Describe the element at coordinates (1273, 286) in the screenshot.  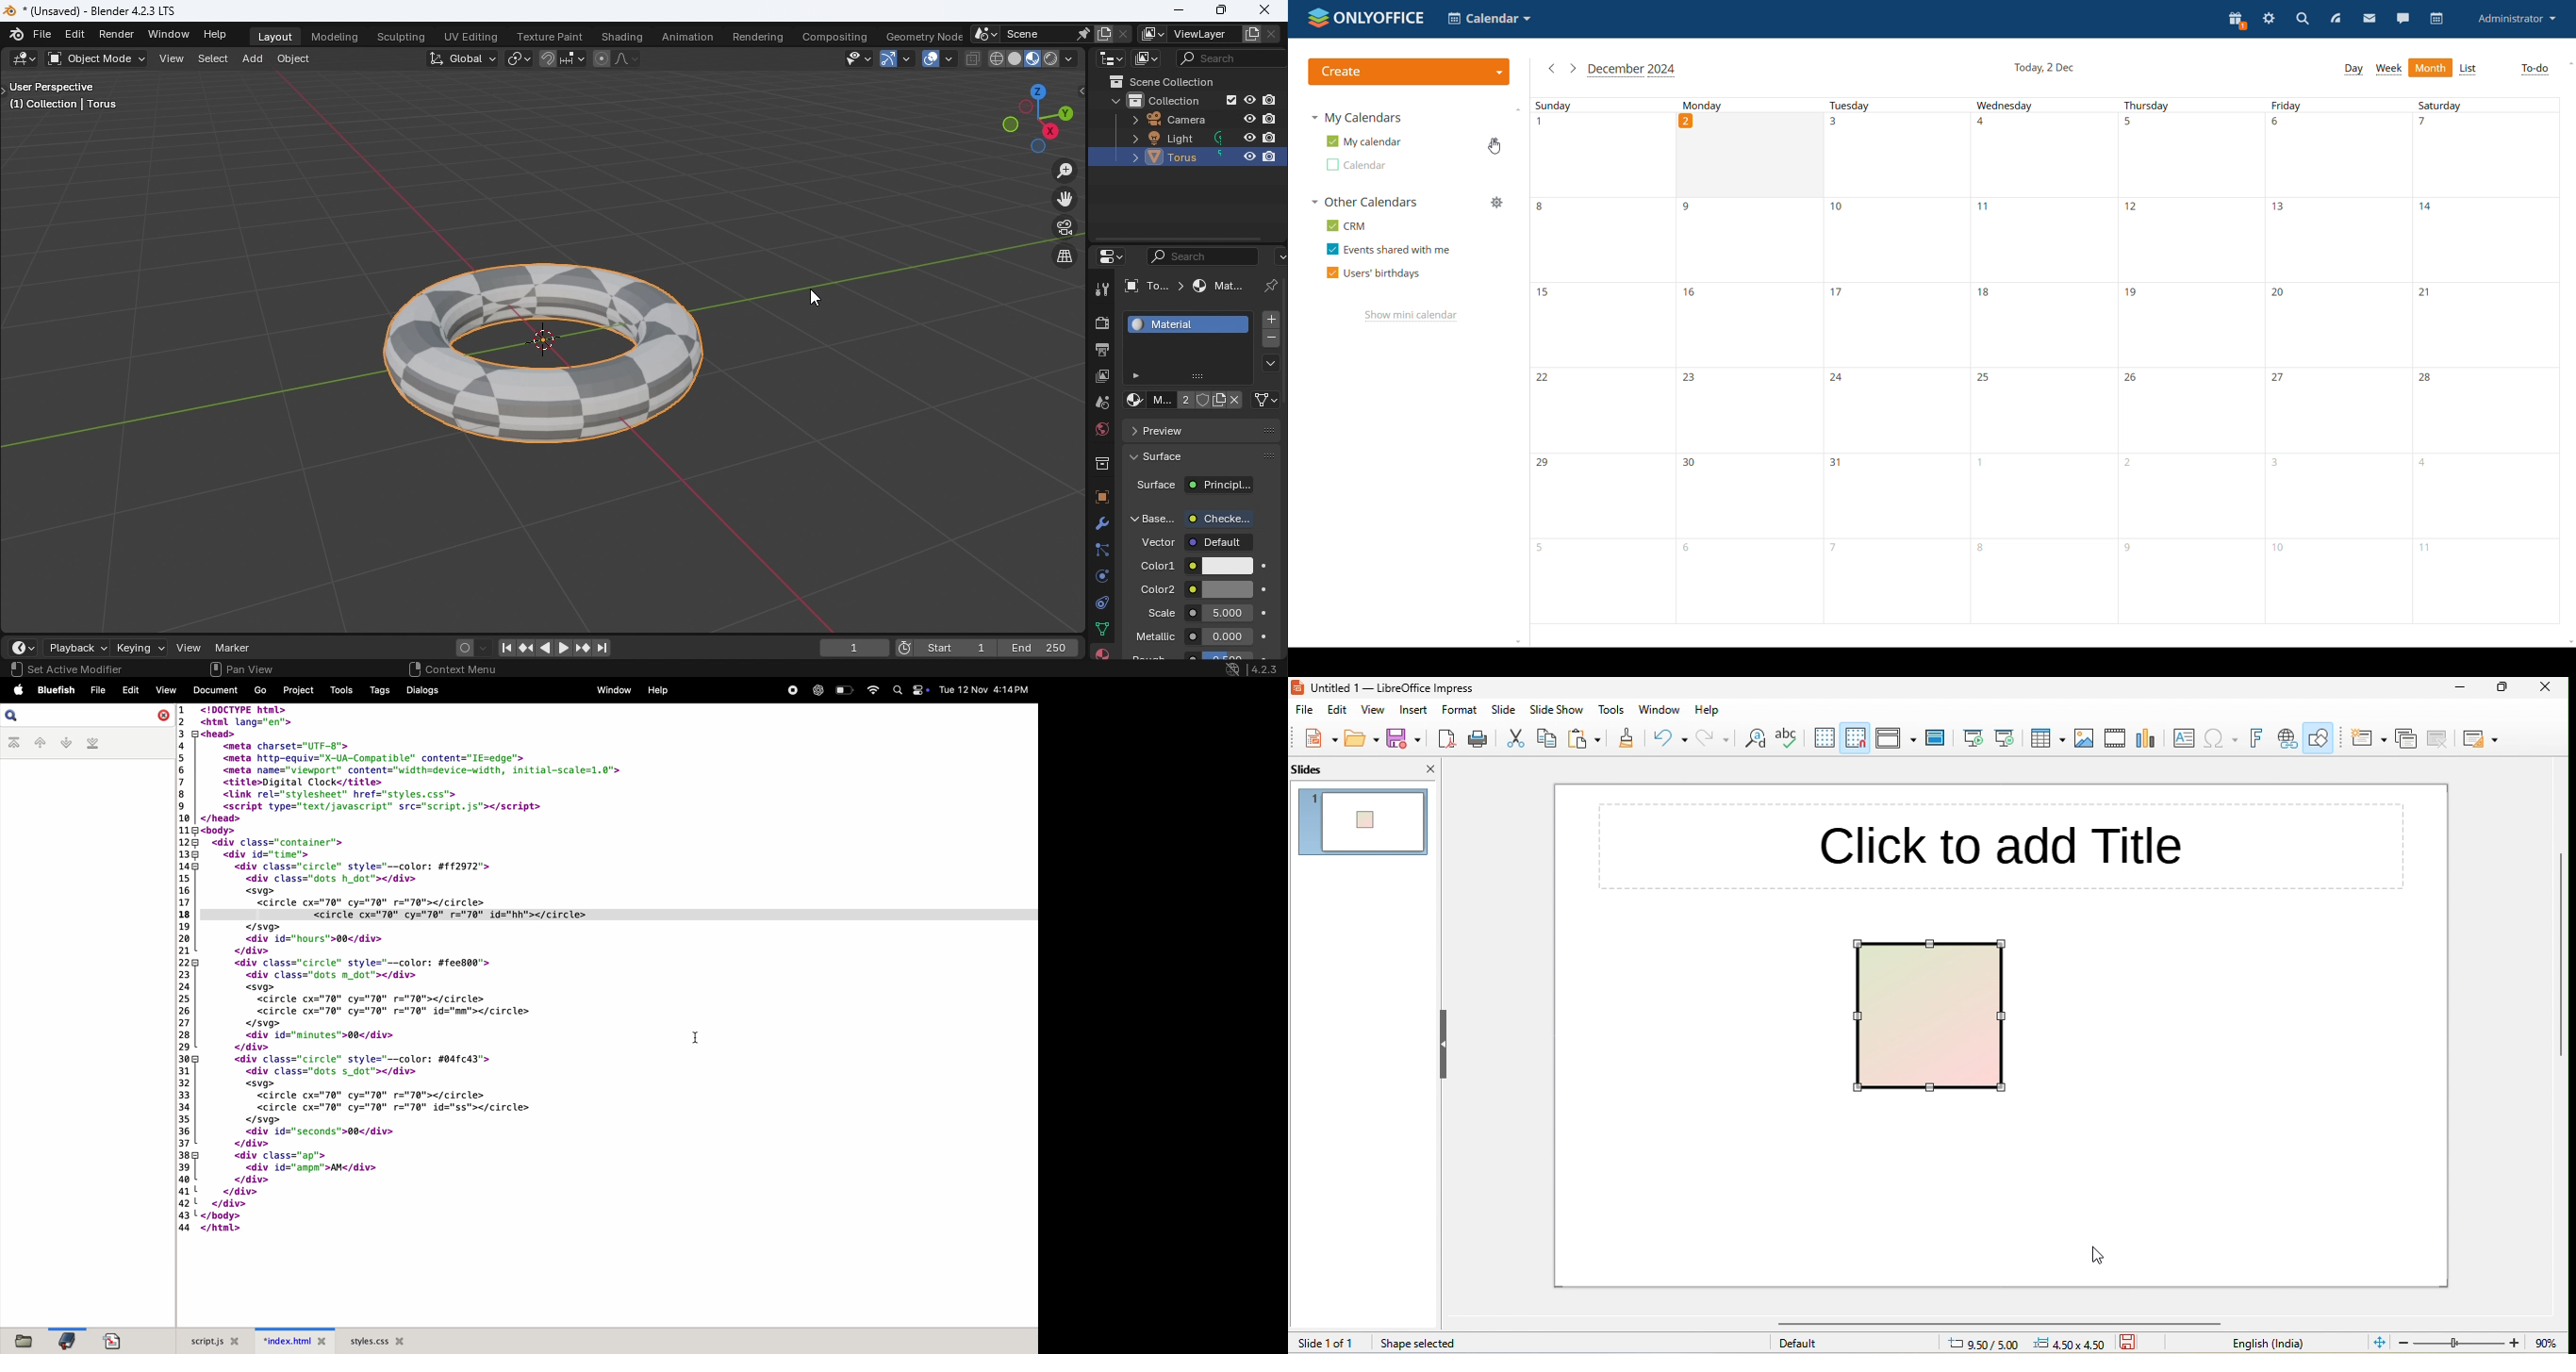
I see `Pin` at that location.